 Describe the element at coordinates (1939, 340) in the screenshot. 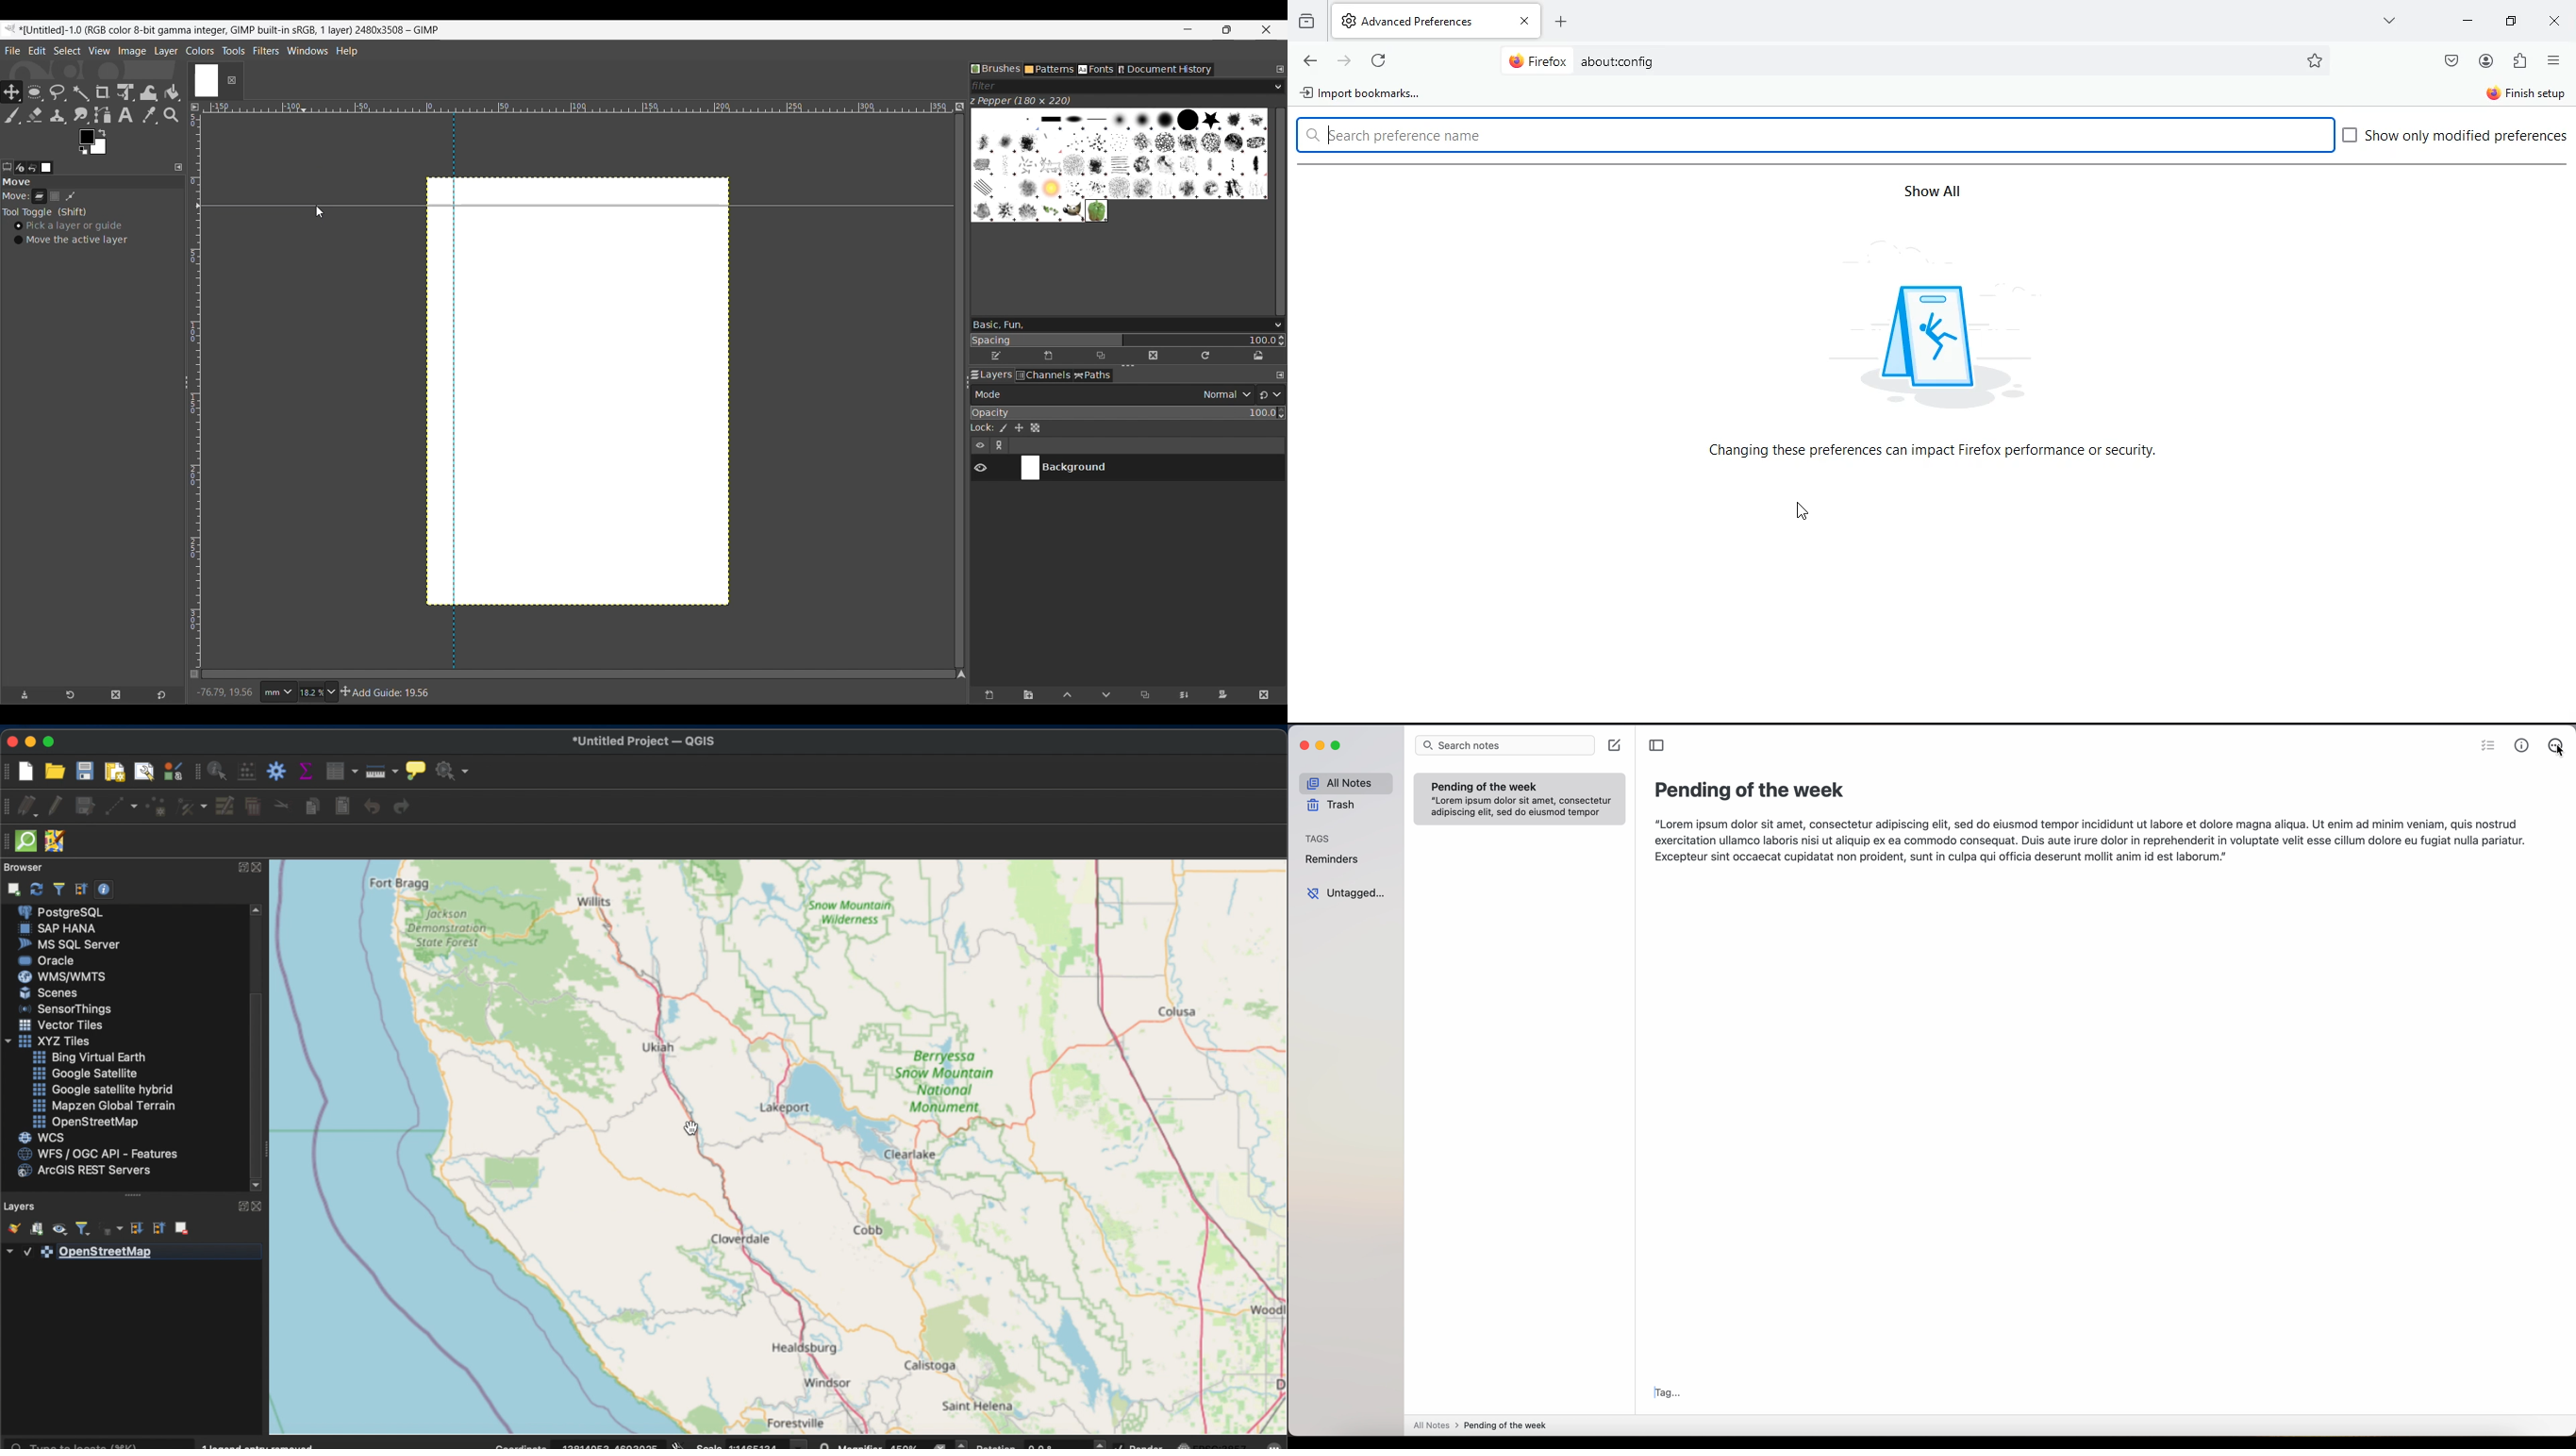

I see `icon` at that location.